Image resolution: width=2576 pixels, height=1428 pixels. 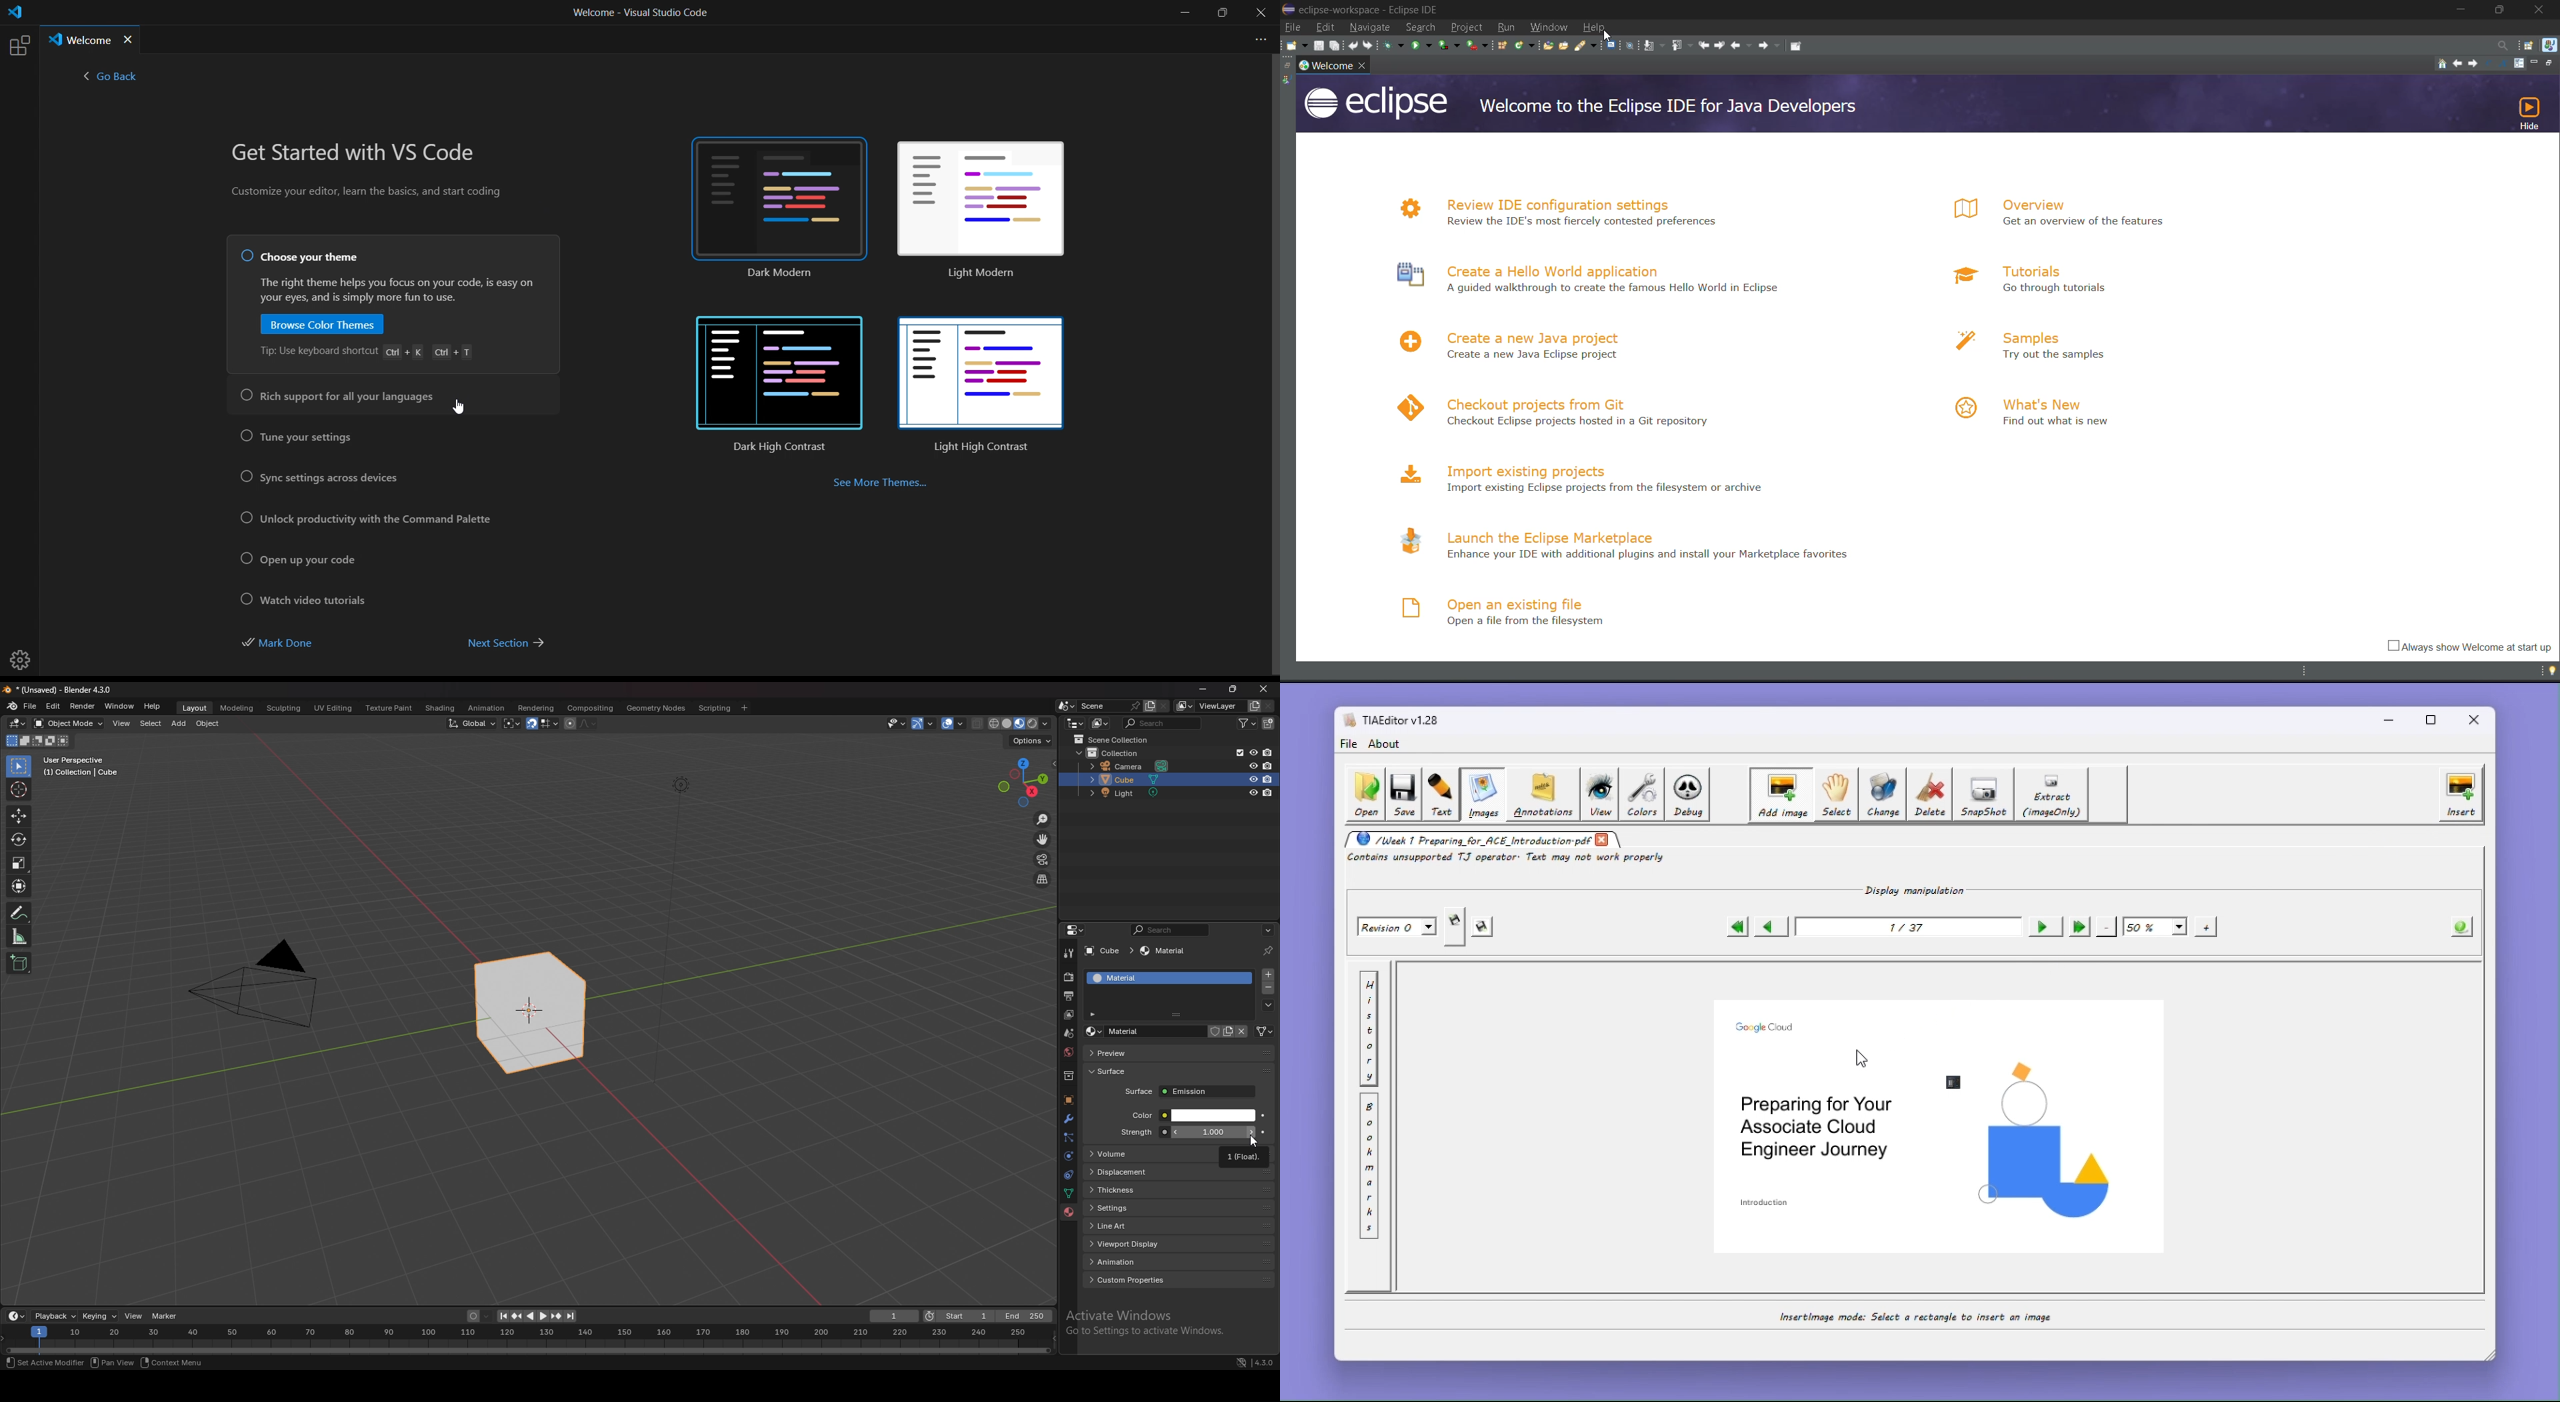 I want to click on select, so click(x=151, y=724).